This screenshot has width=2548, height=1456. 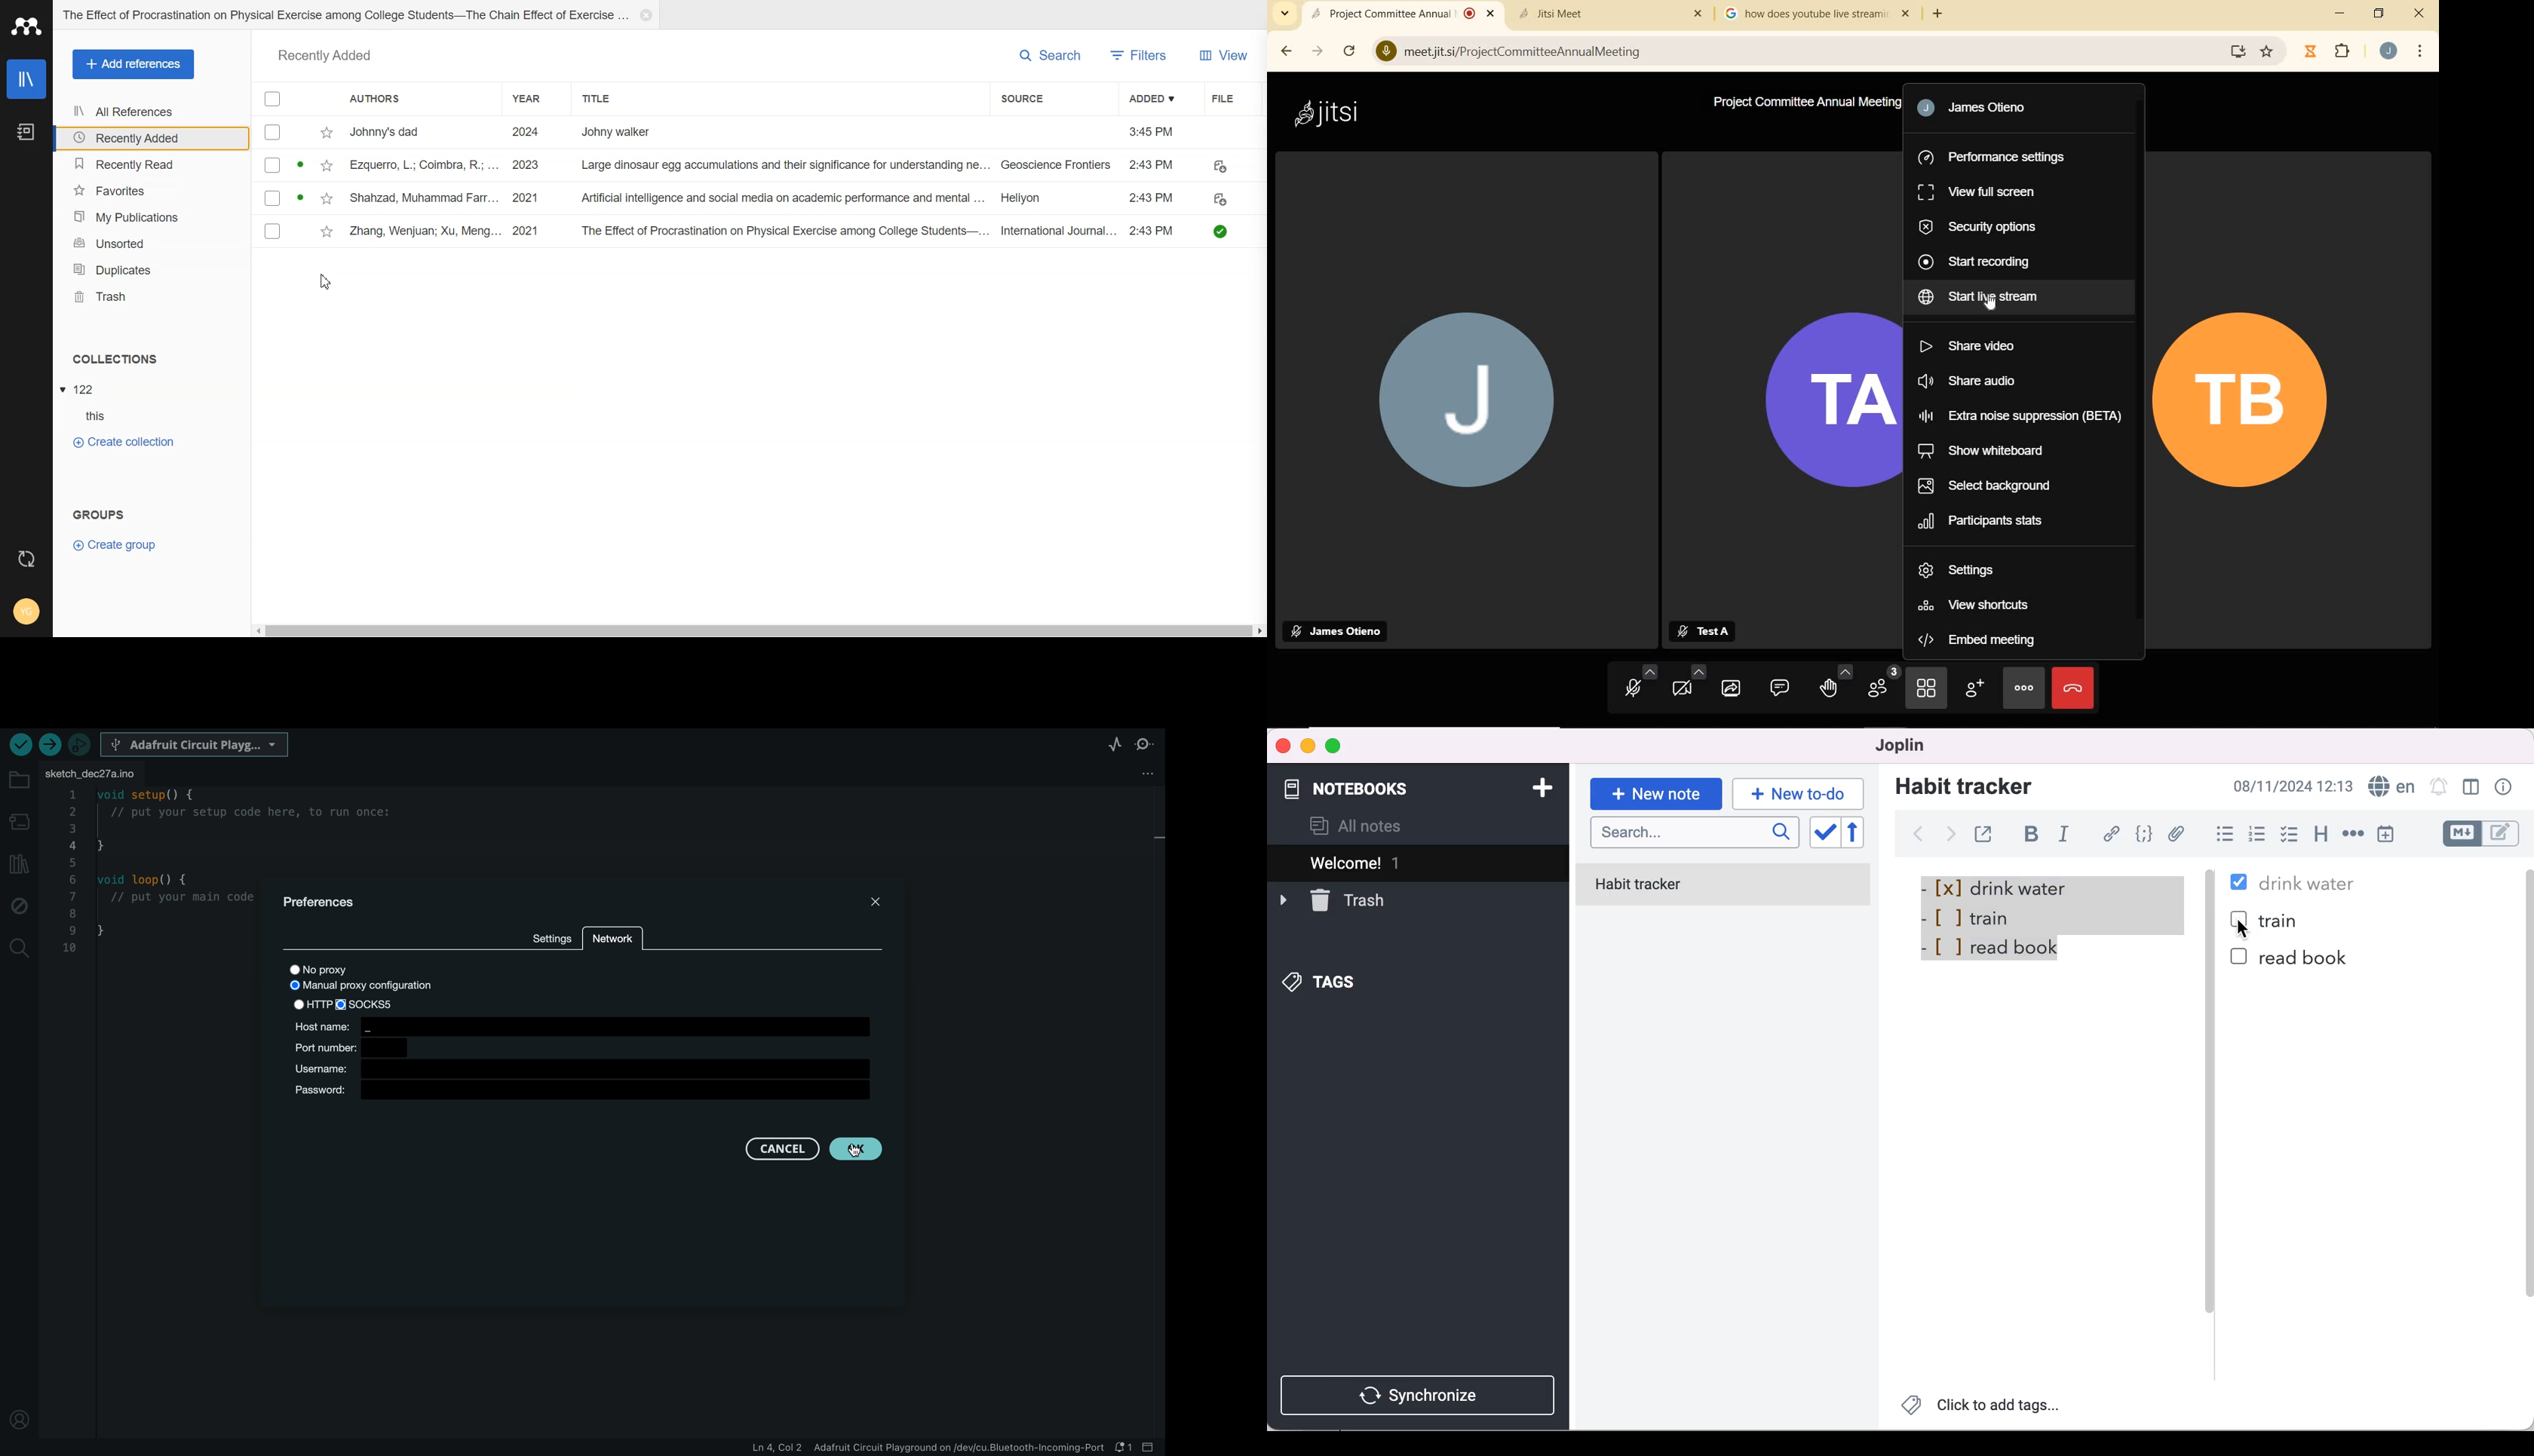 What do you see at coordinates (1987, 832) in the screenshot?
I see `toggle external editing` at bounding box center [1987, 832].